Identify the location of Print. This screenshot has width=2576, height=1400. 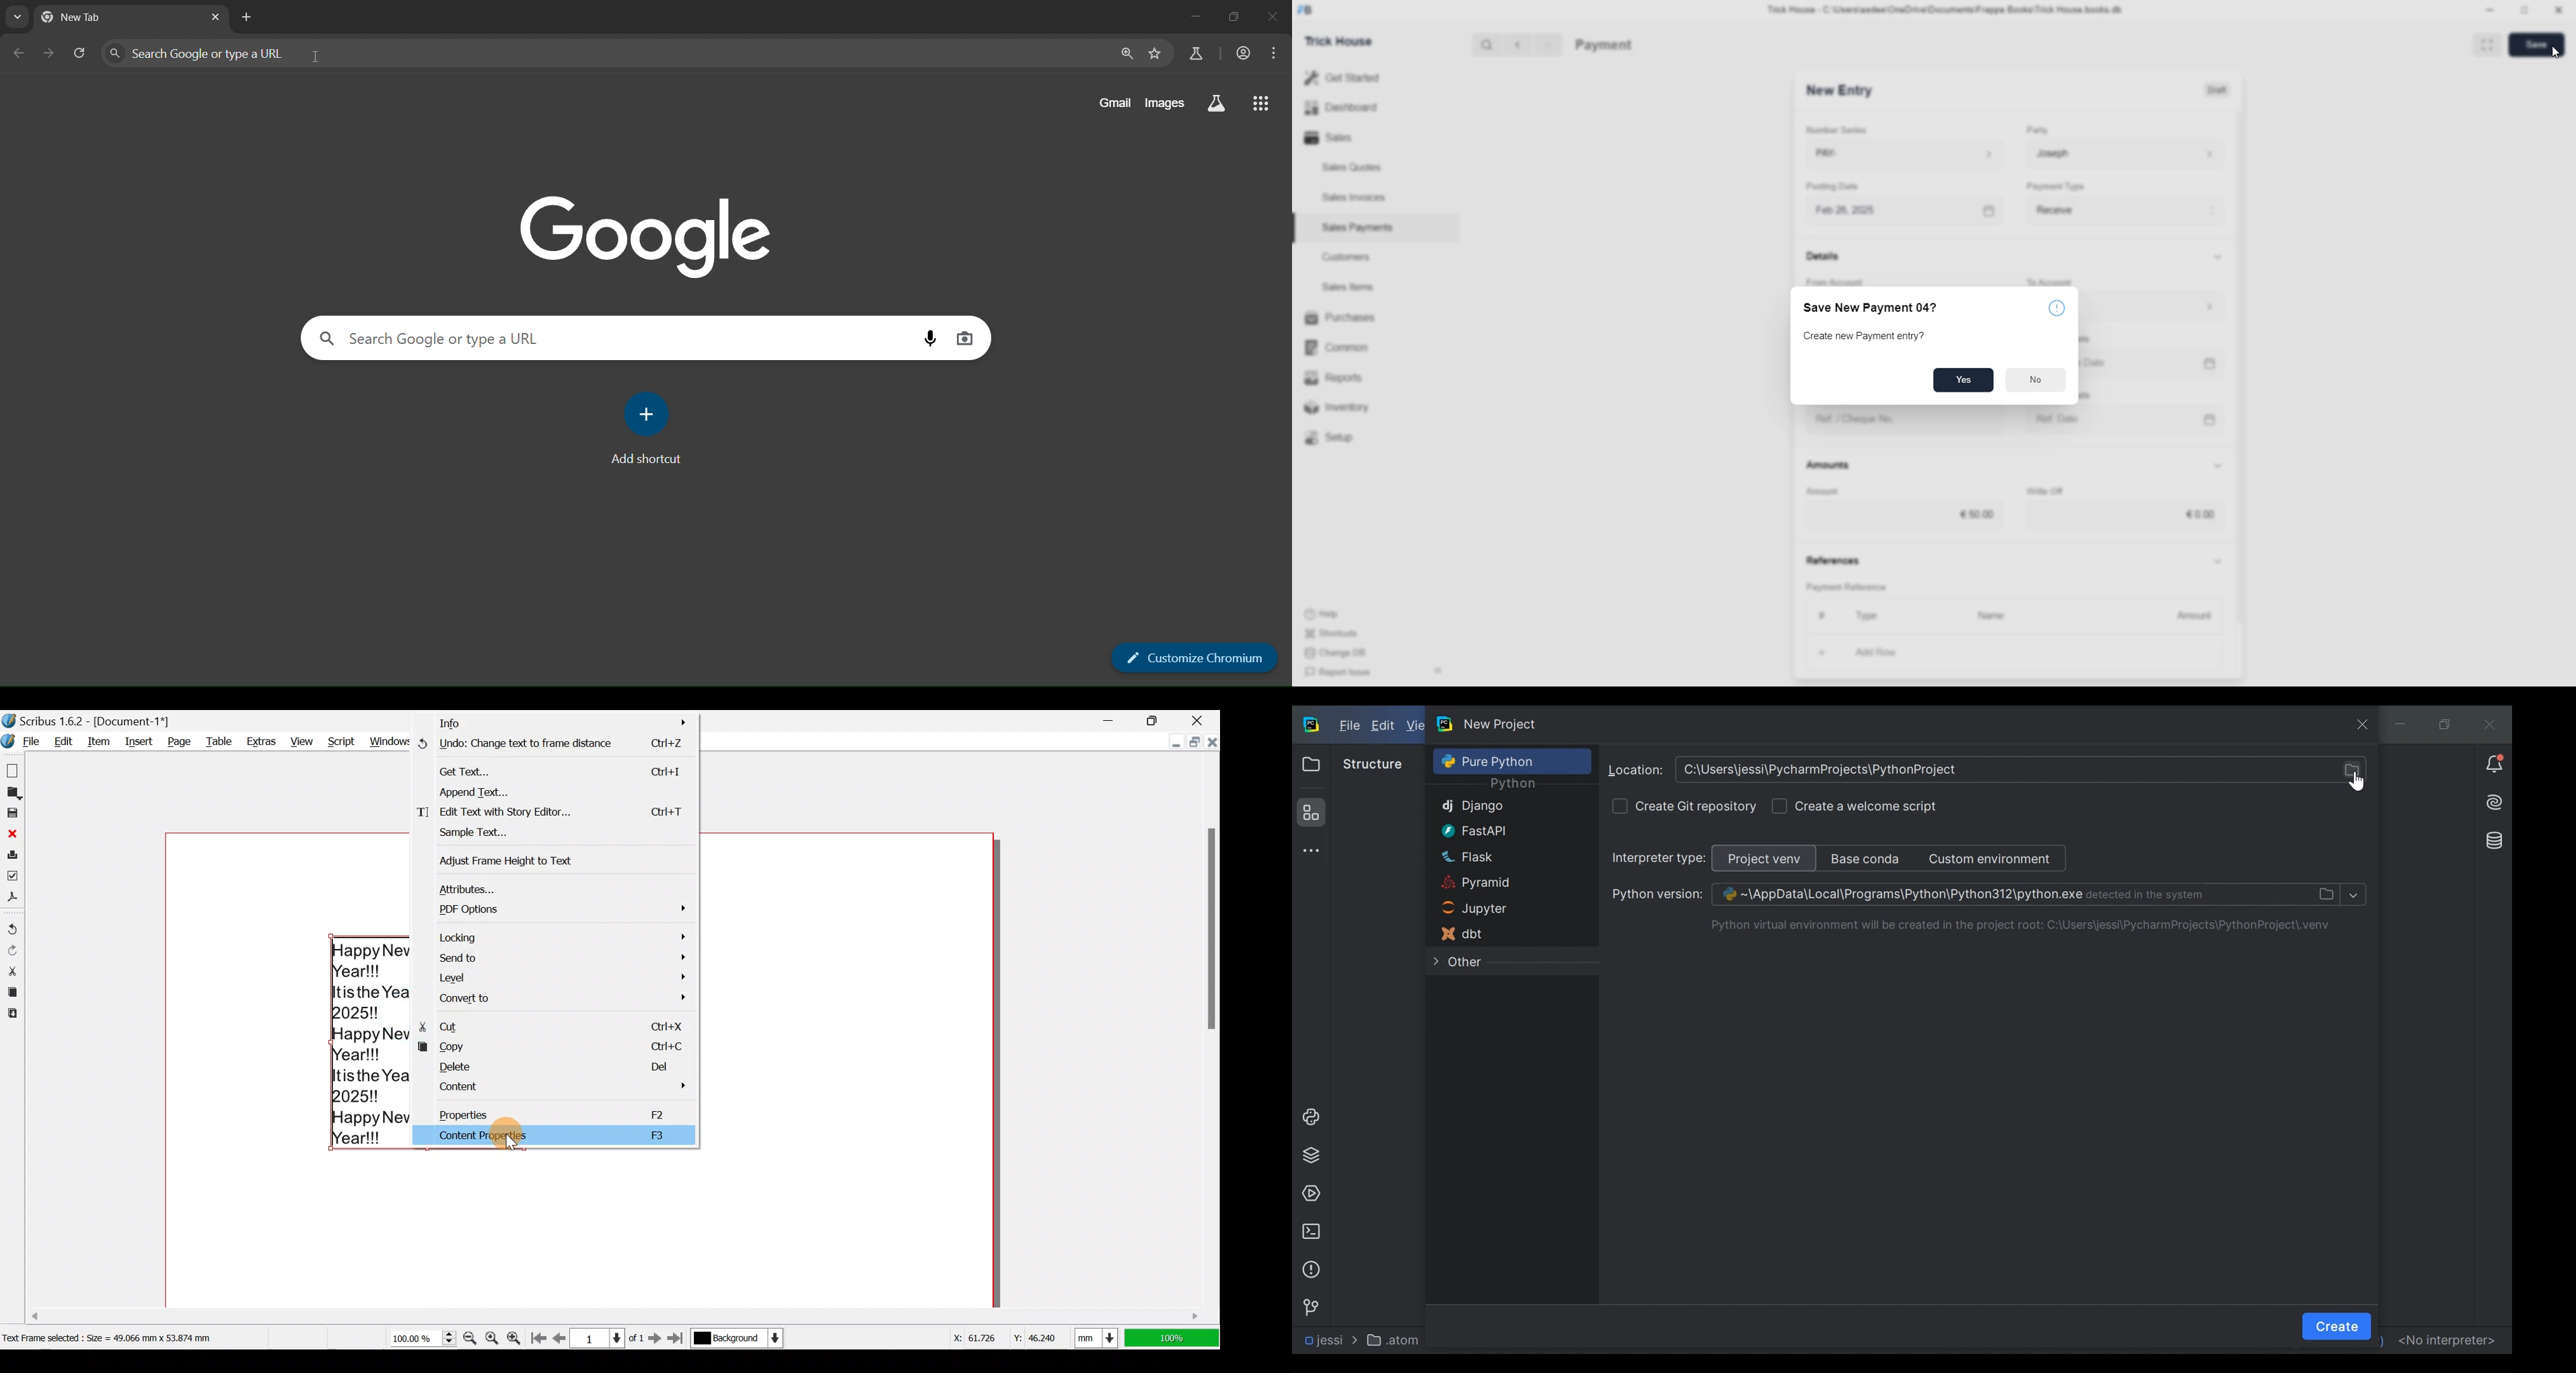
(13, 854).